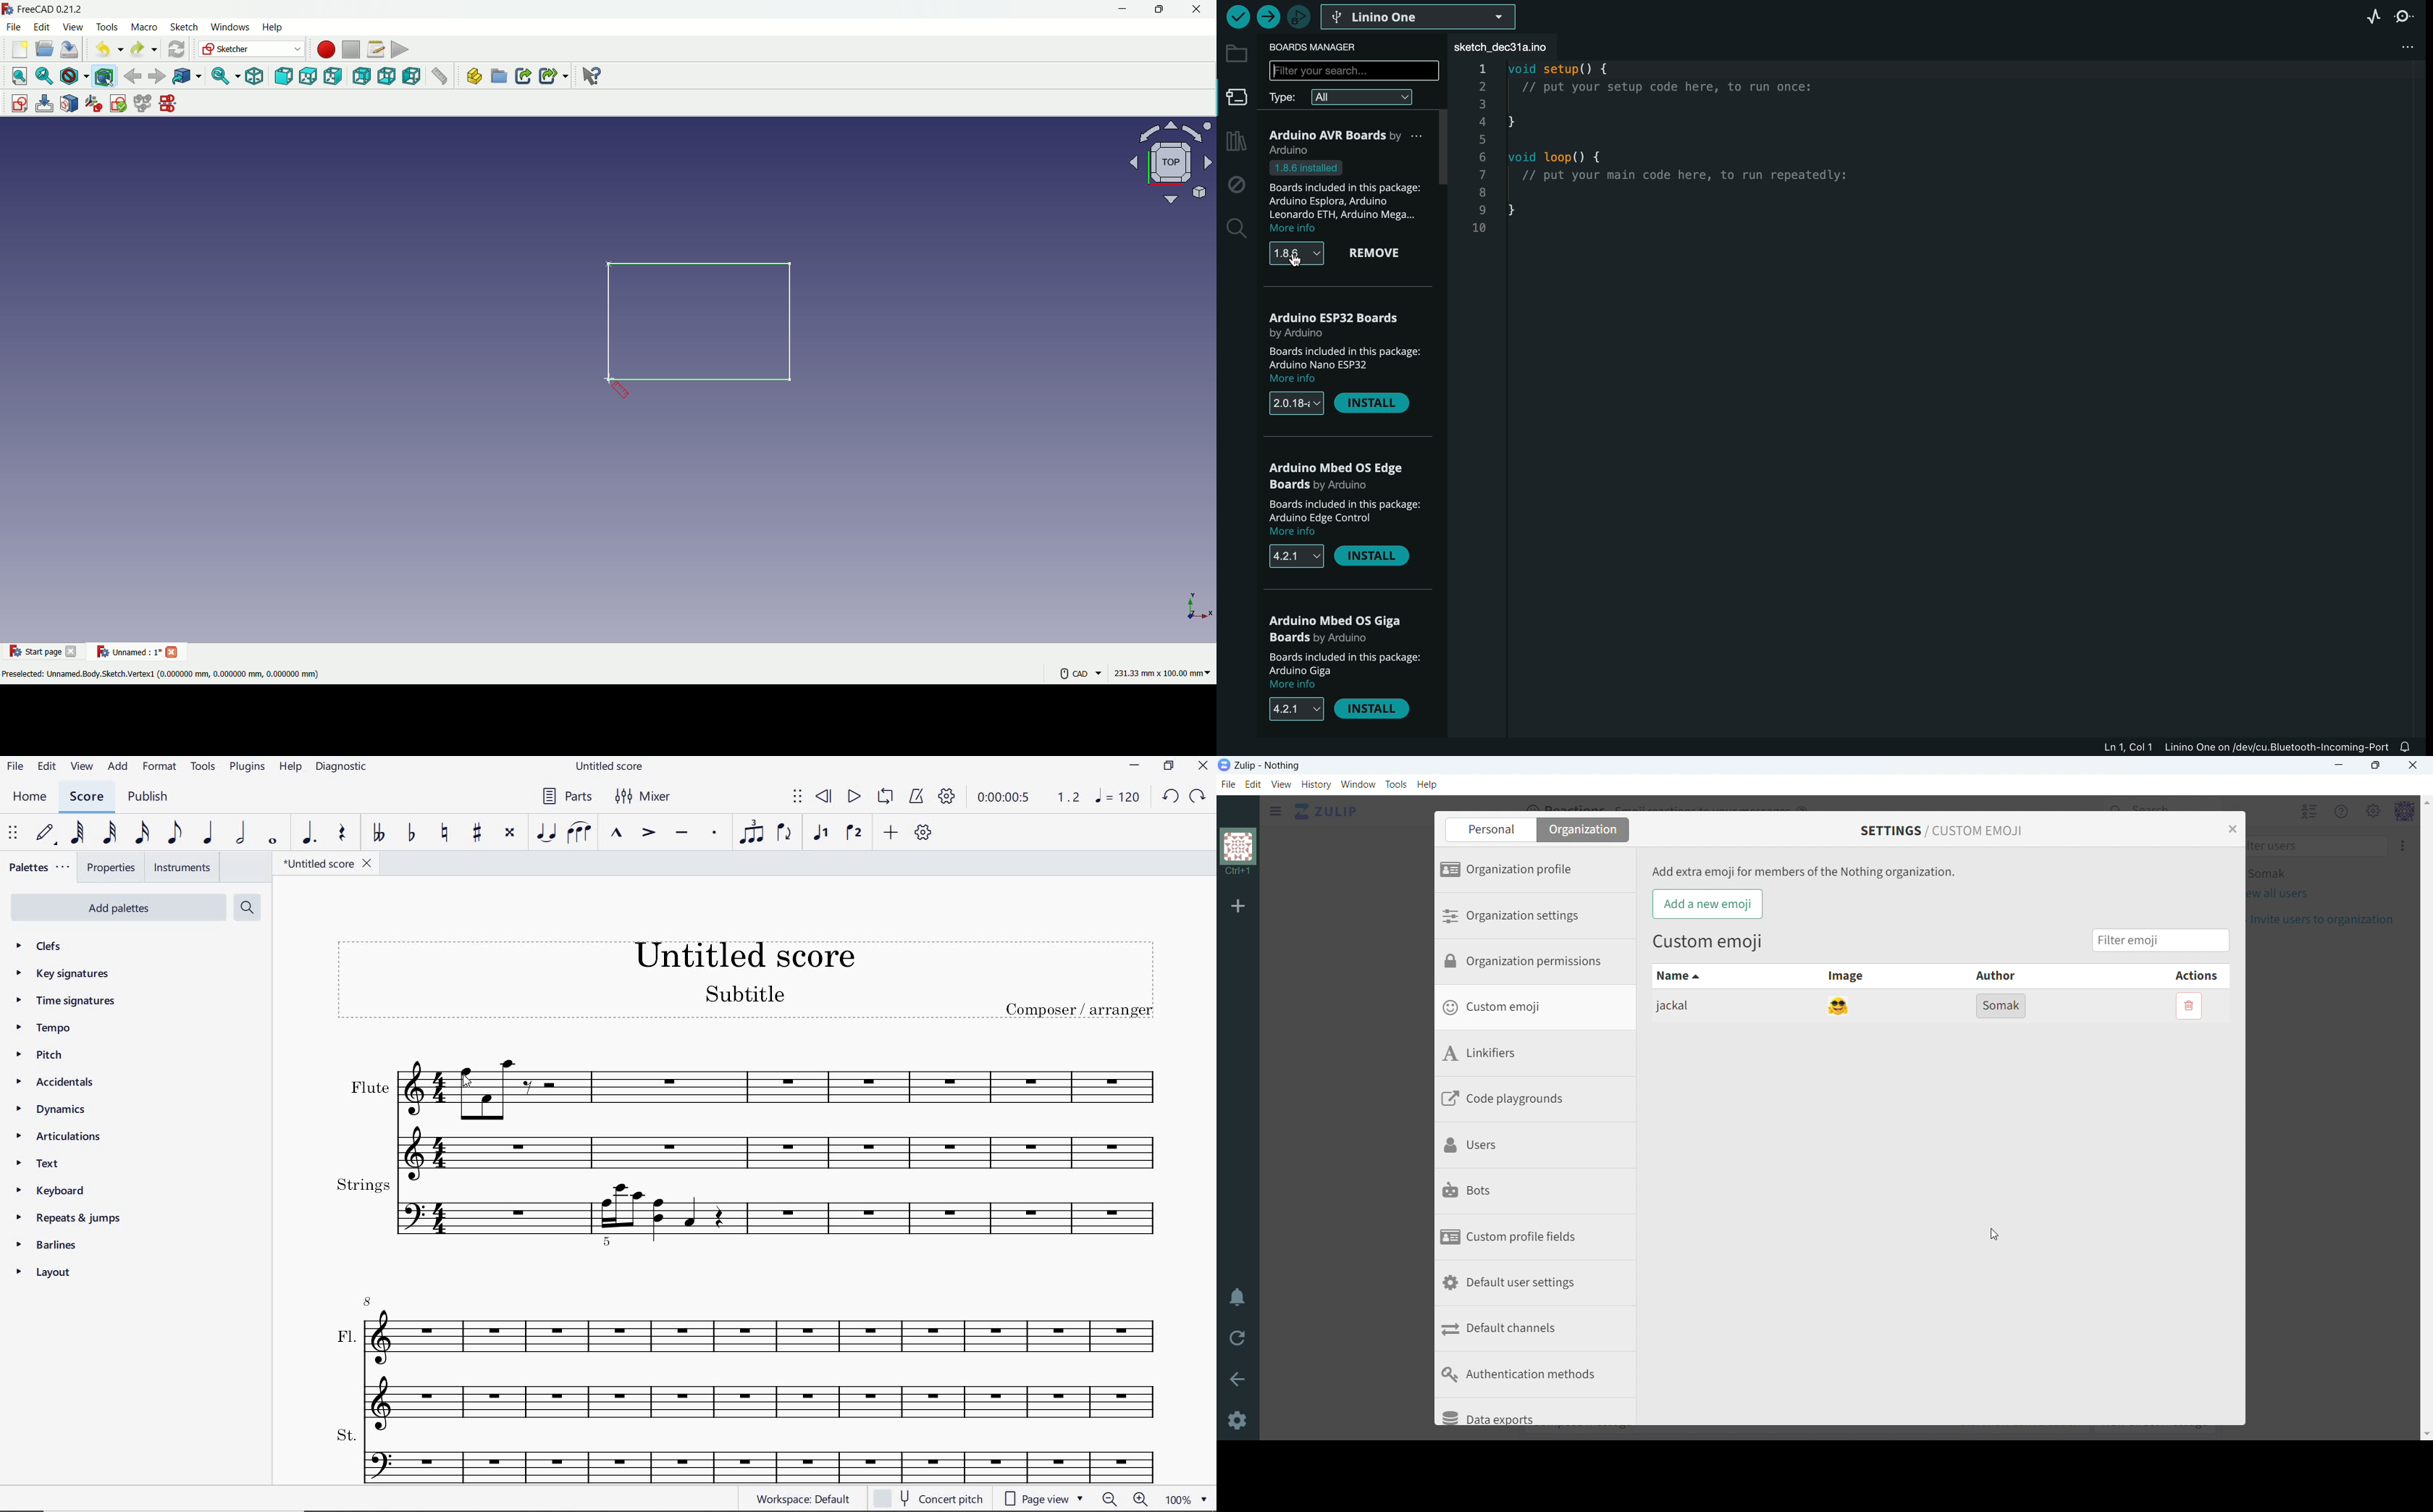 The image size is (2436, 1512). Describe the element at coordinates (16, 102) in the screenshot. I see `create sketch` at that location.